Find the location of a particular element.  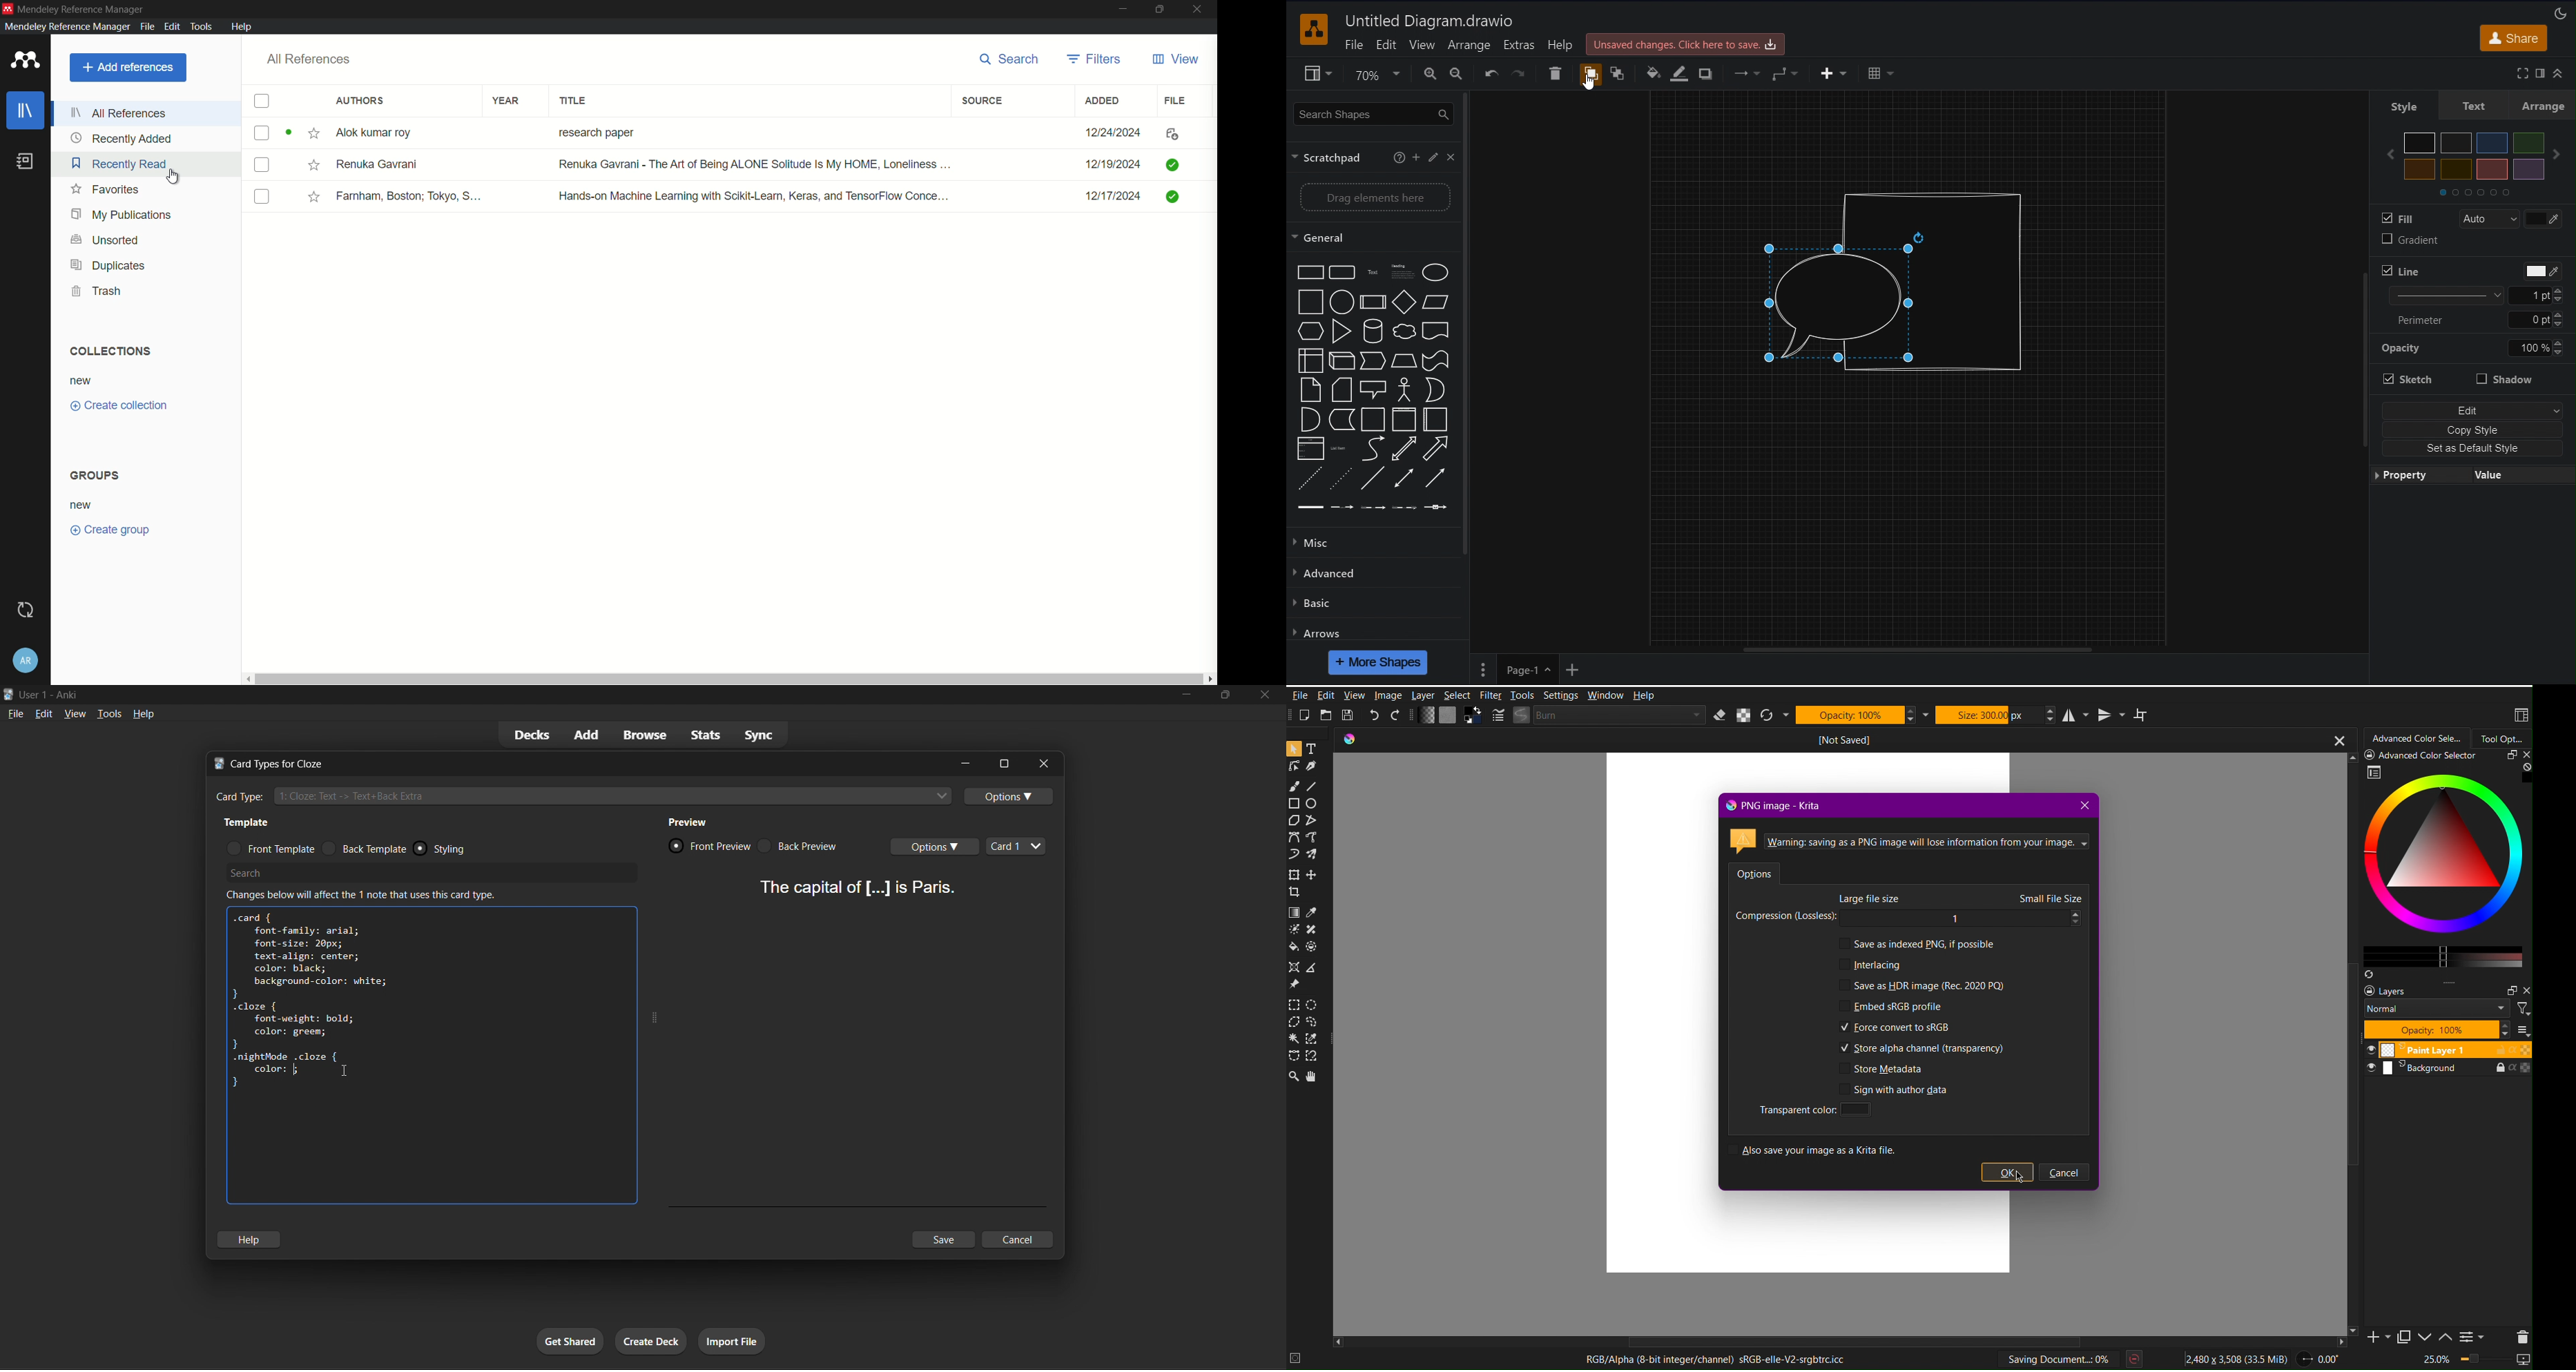

card preview is located at coordinates (856, 894).